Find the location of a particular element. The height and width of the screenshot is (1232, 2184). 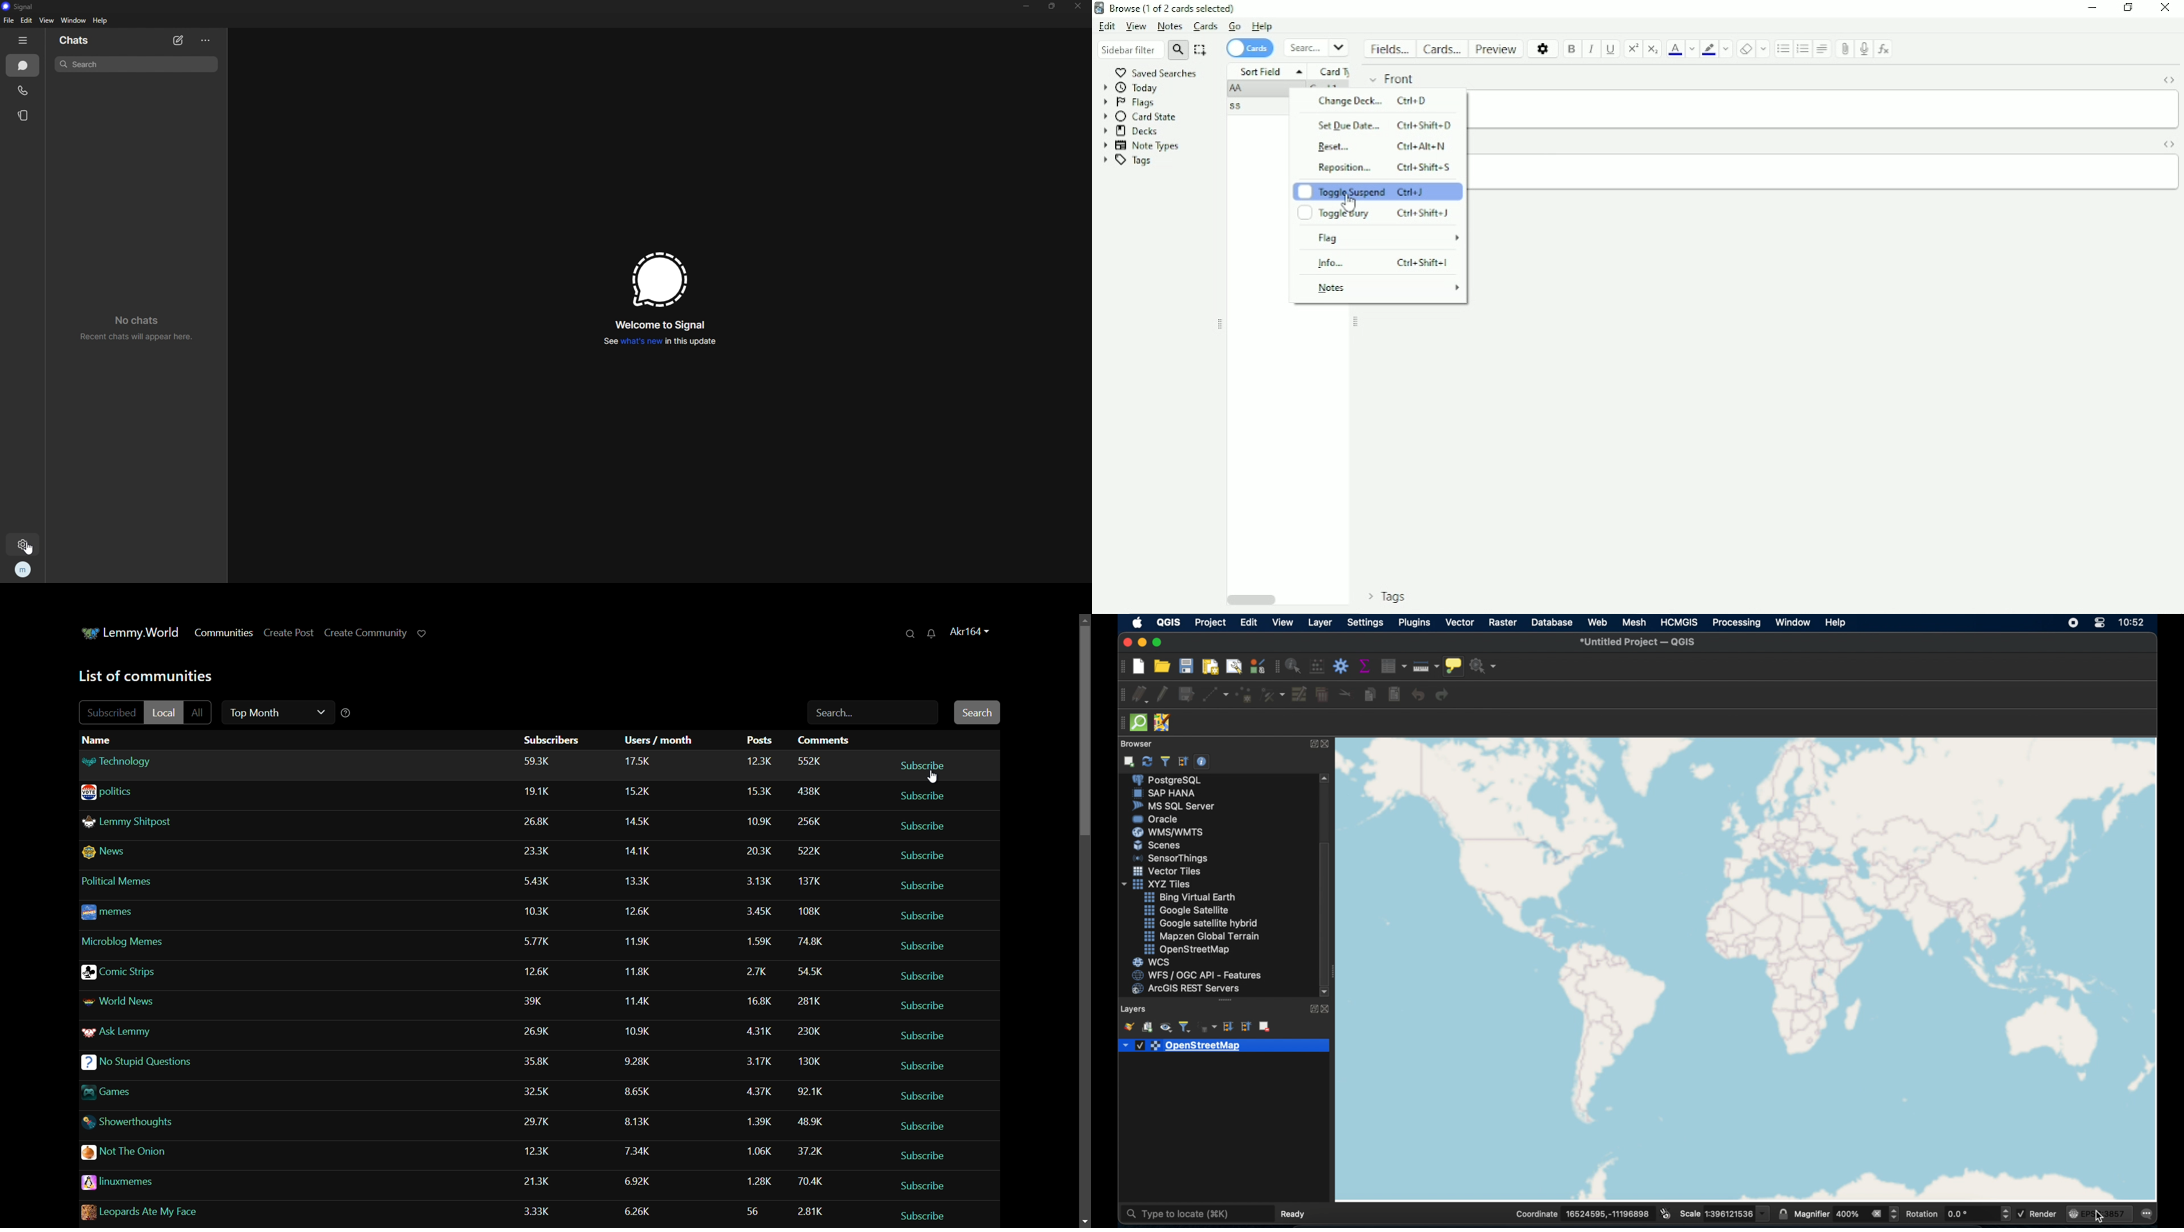

posts is located at coordinates (758, 741).